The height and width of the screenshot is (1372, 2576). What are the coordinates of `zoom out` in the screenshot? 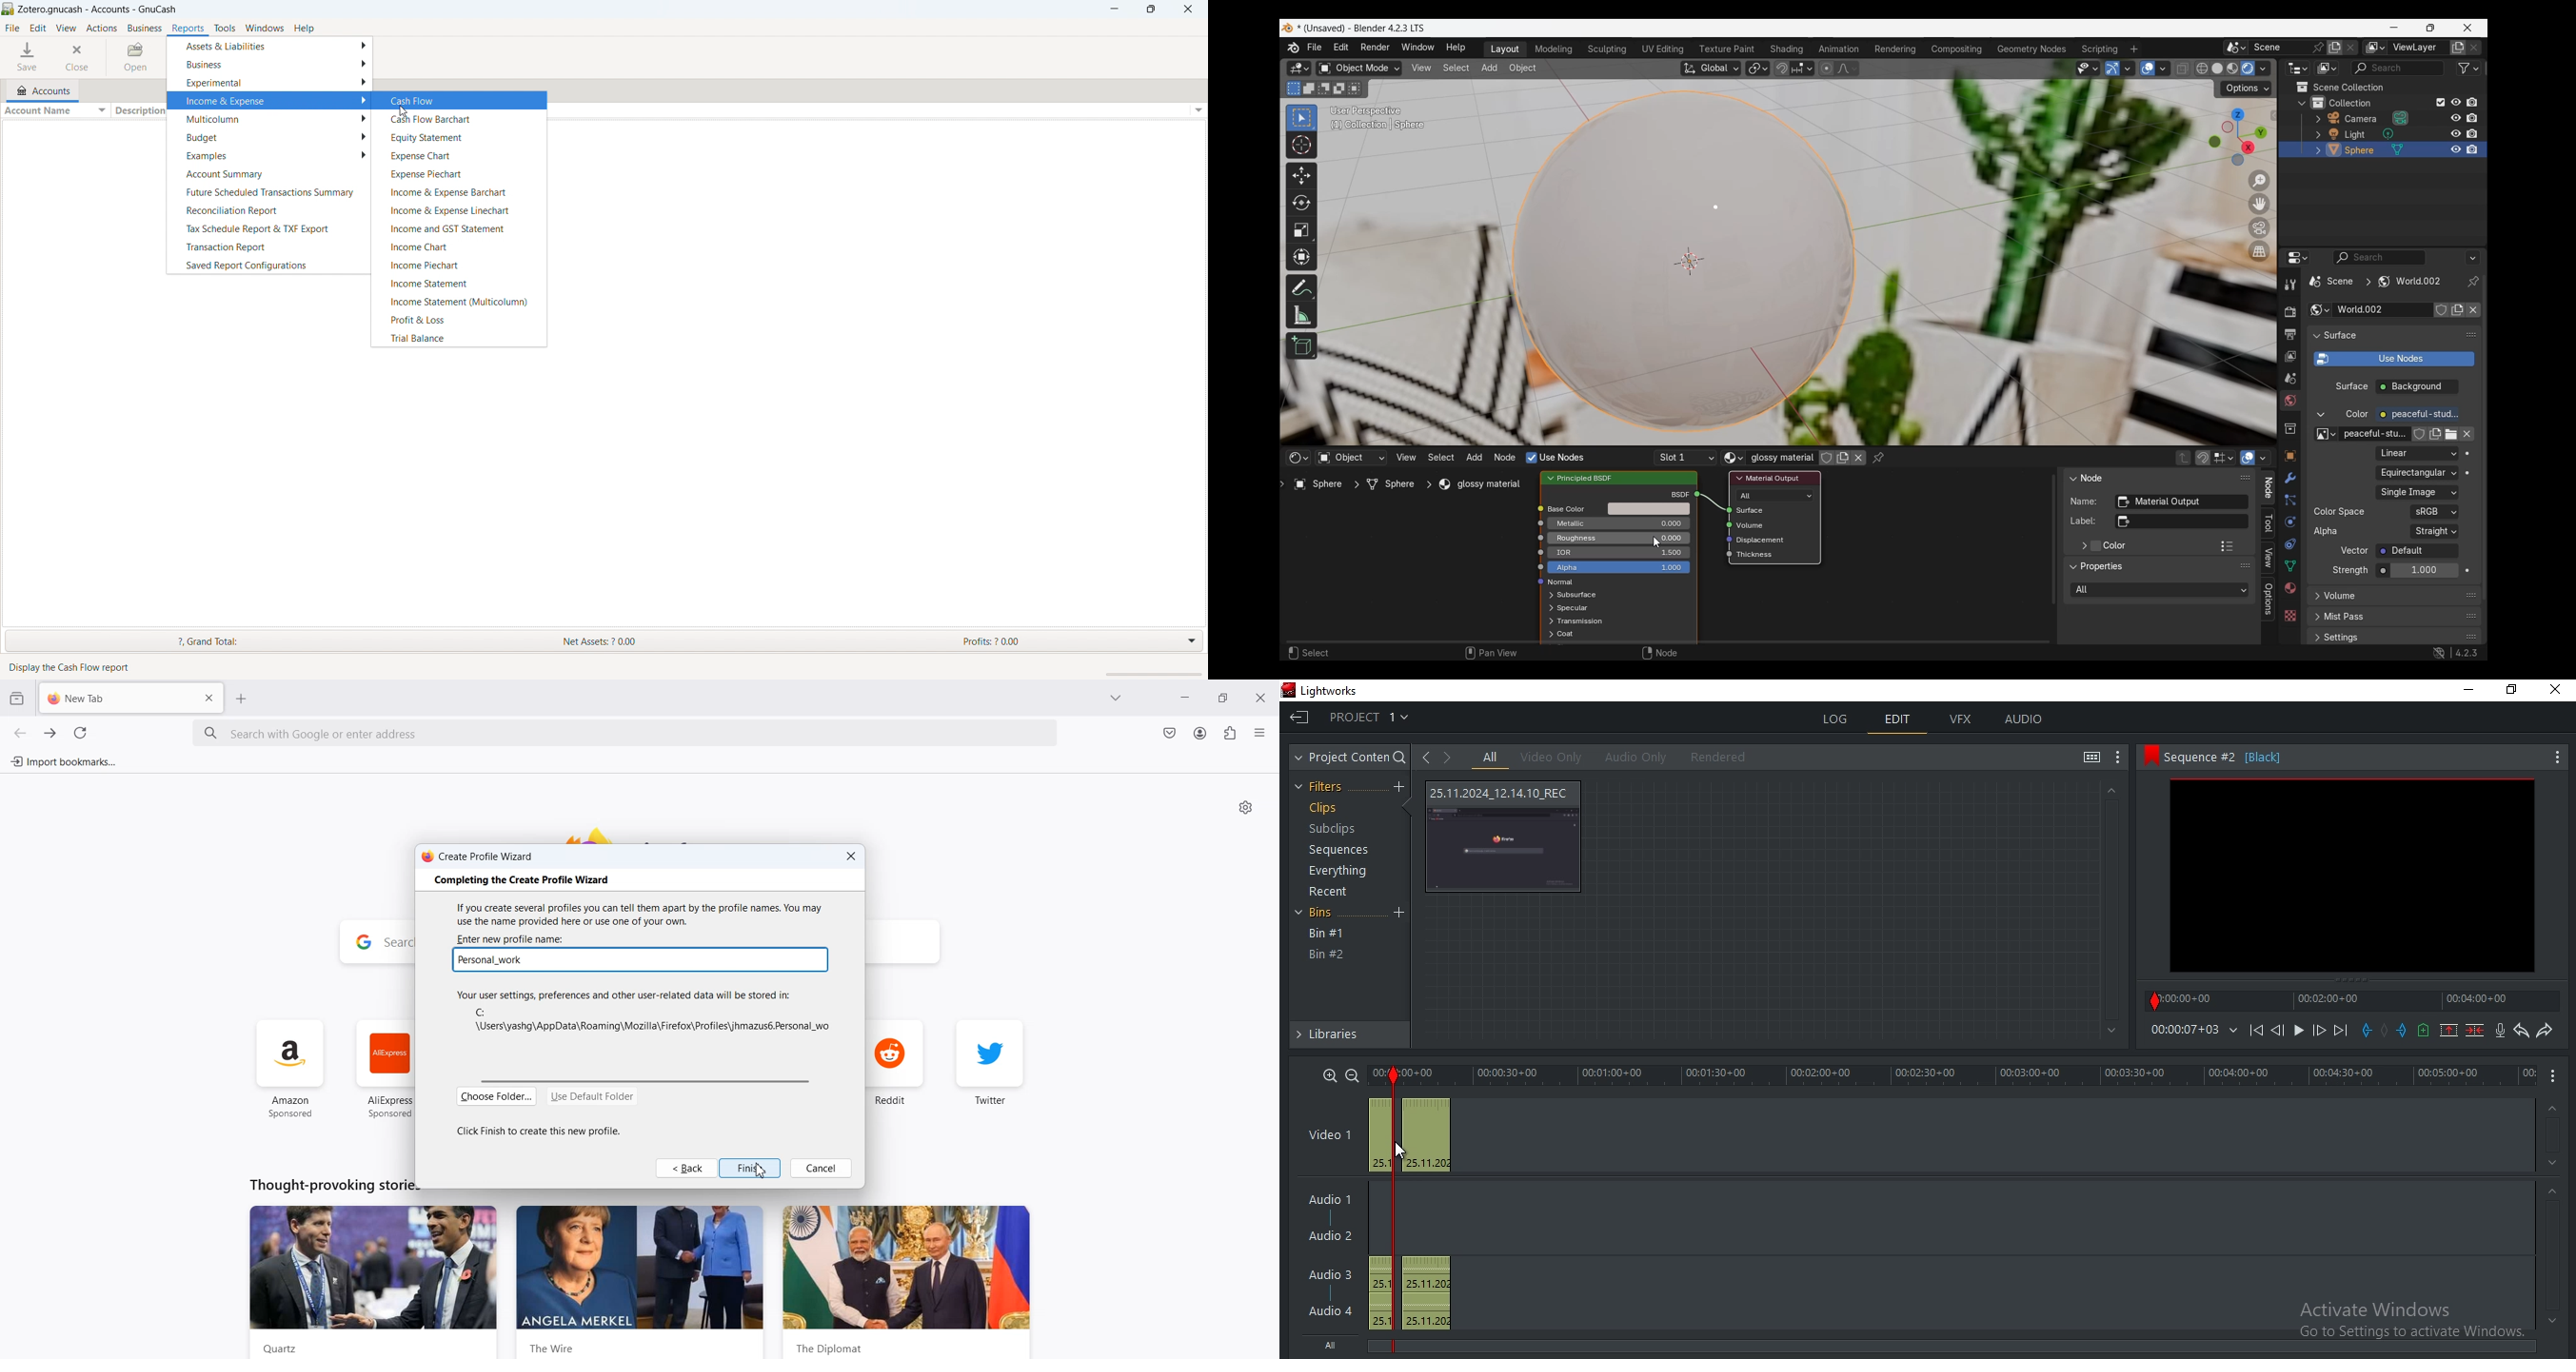 It's located at (1352, 1074).